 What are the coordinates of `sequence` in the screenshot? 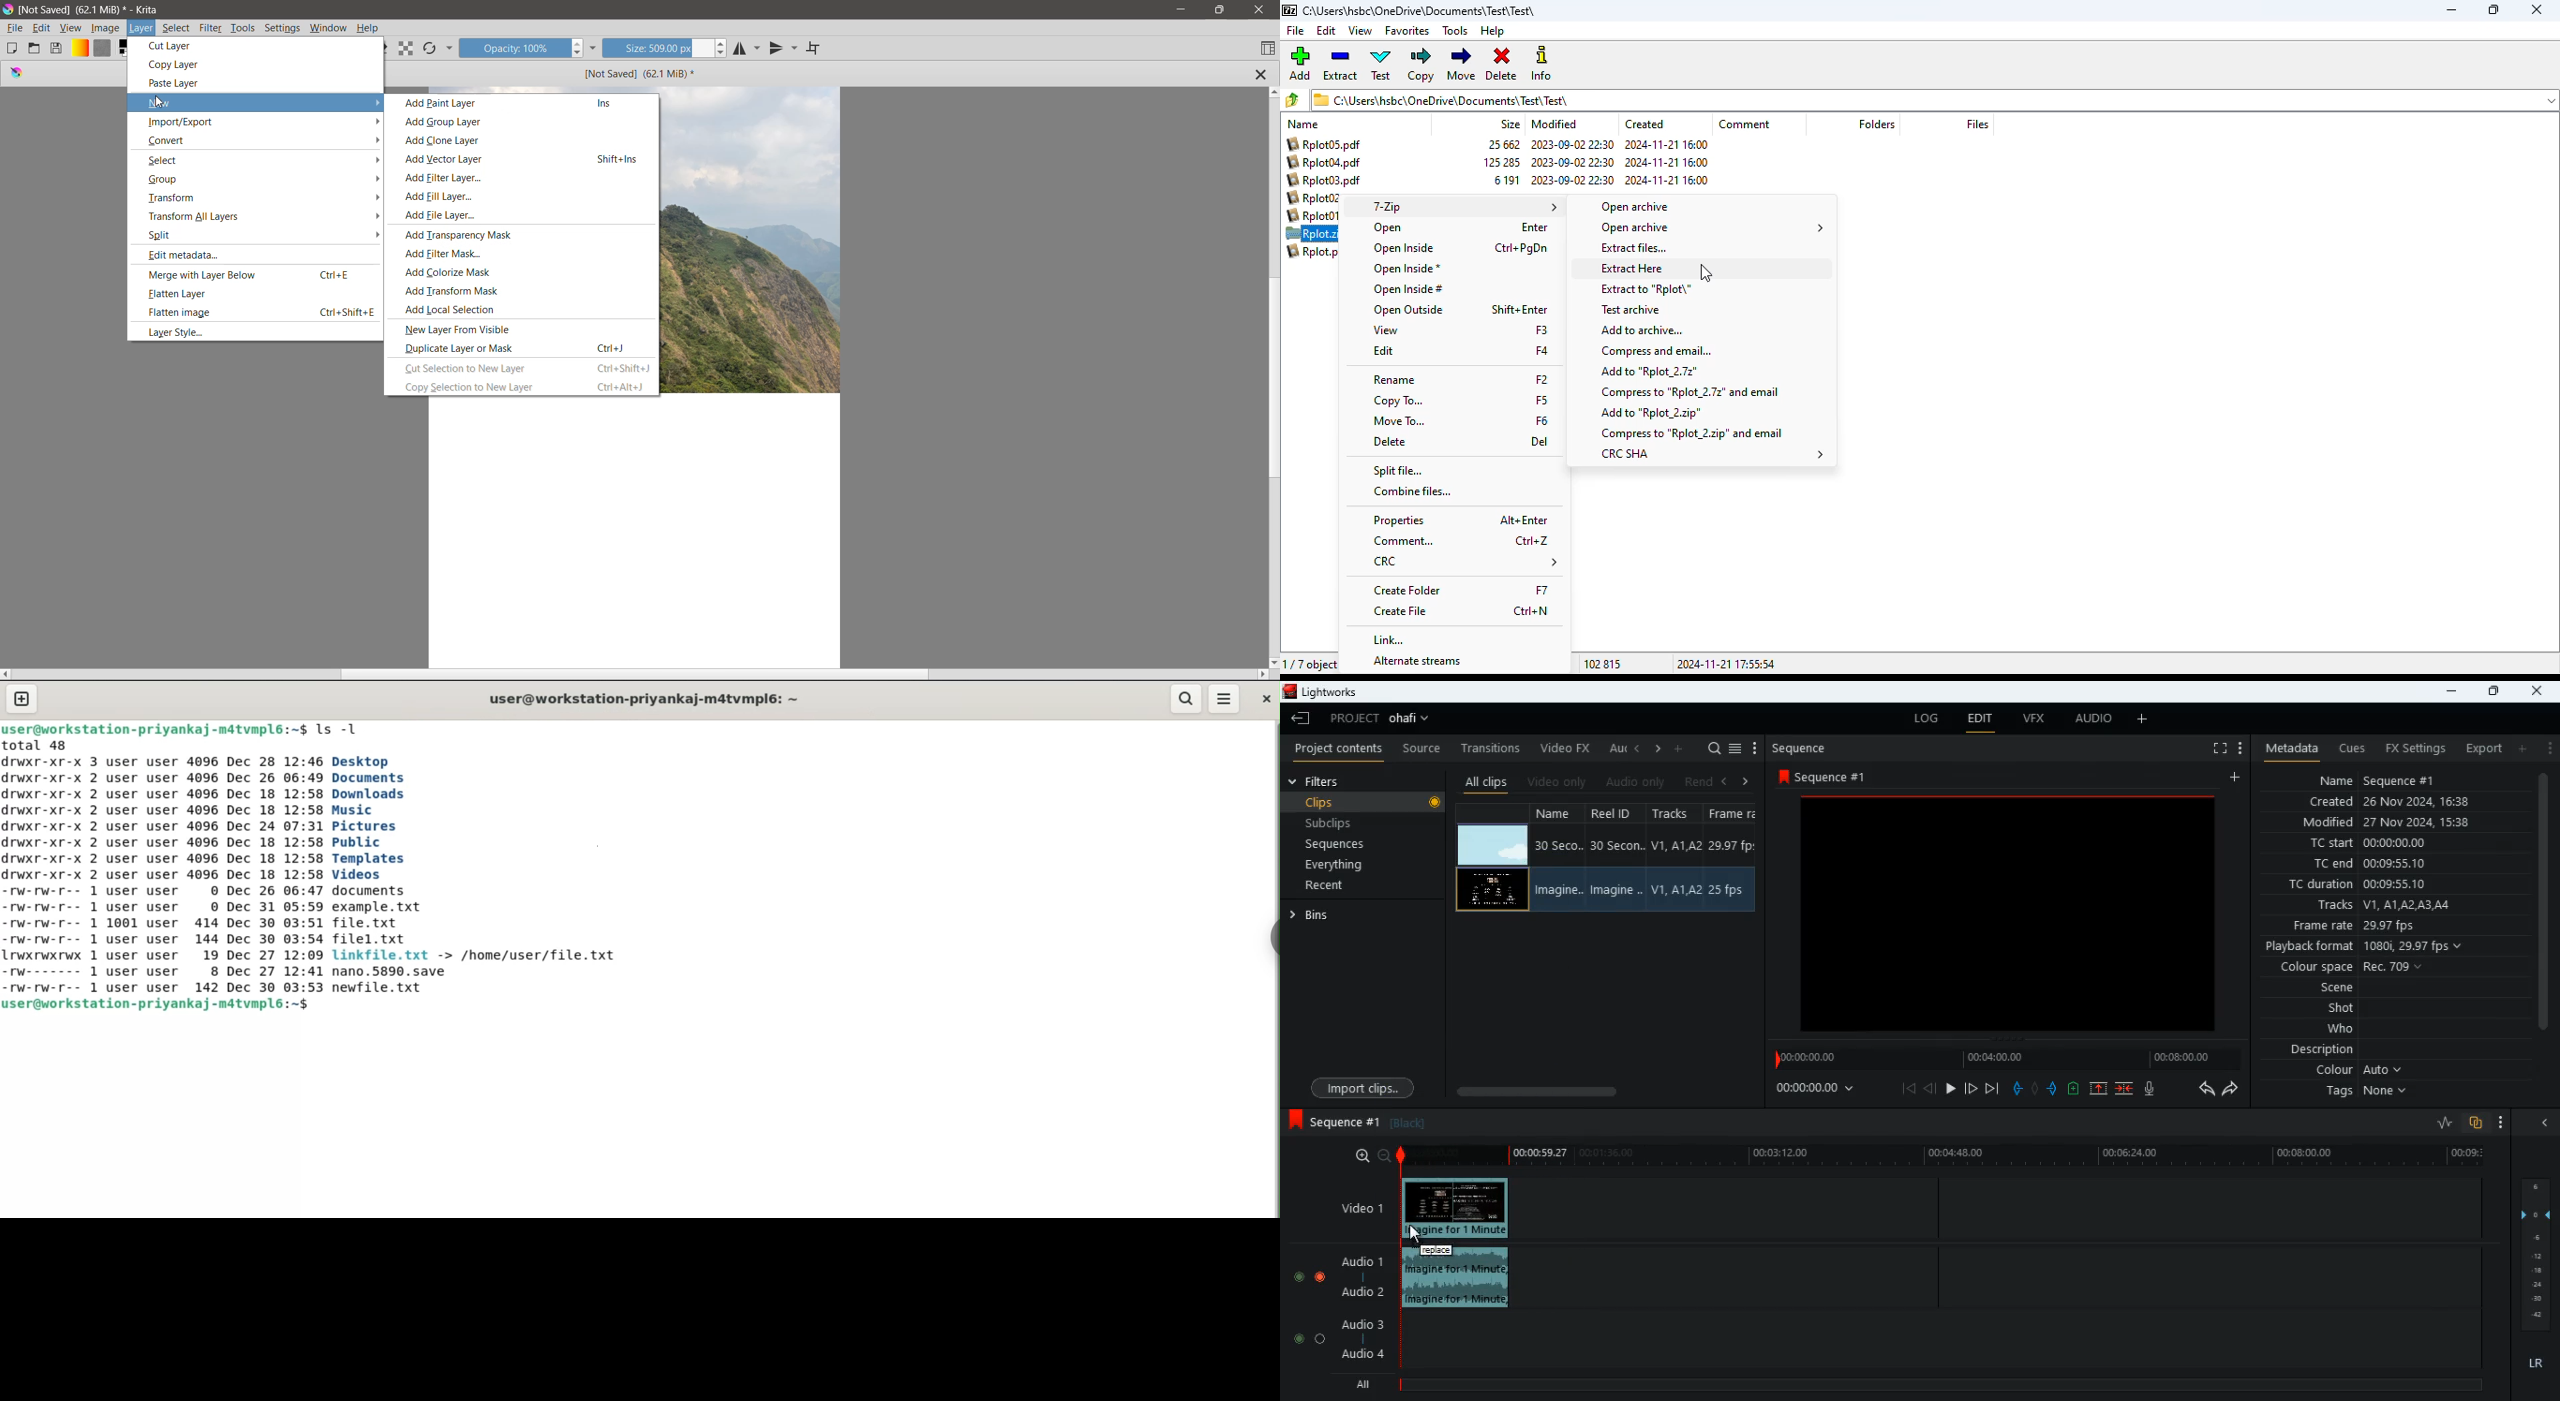 It's located at (1338, 1121).